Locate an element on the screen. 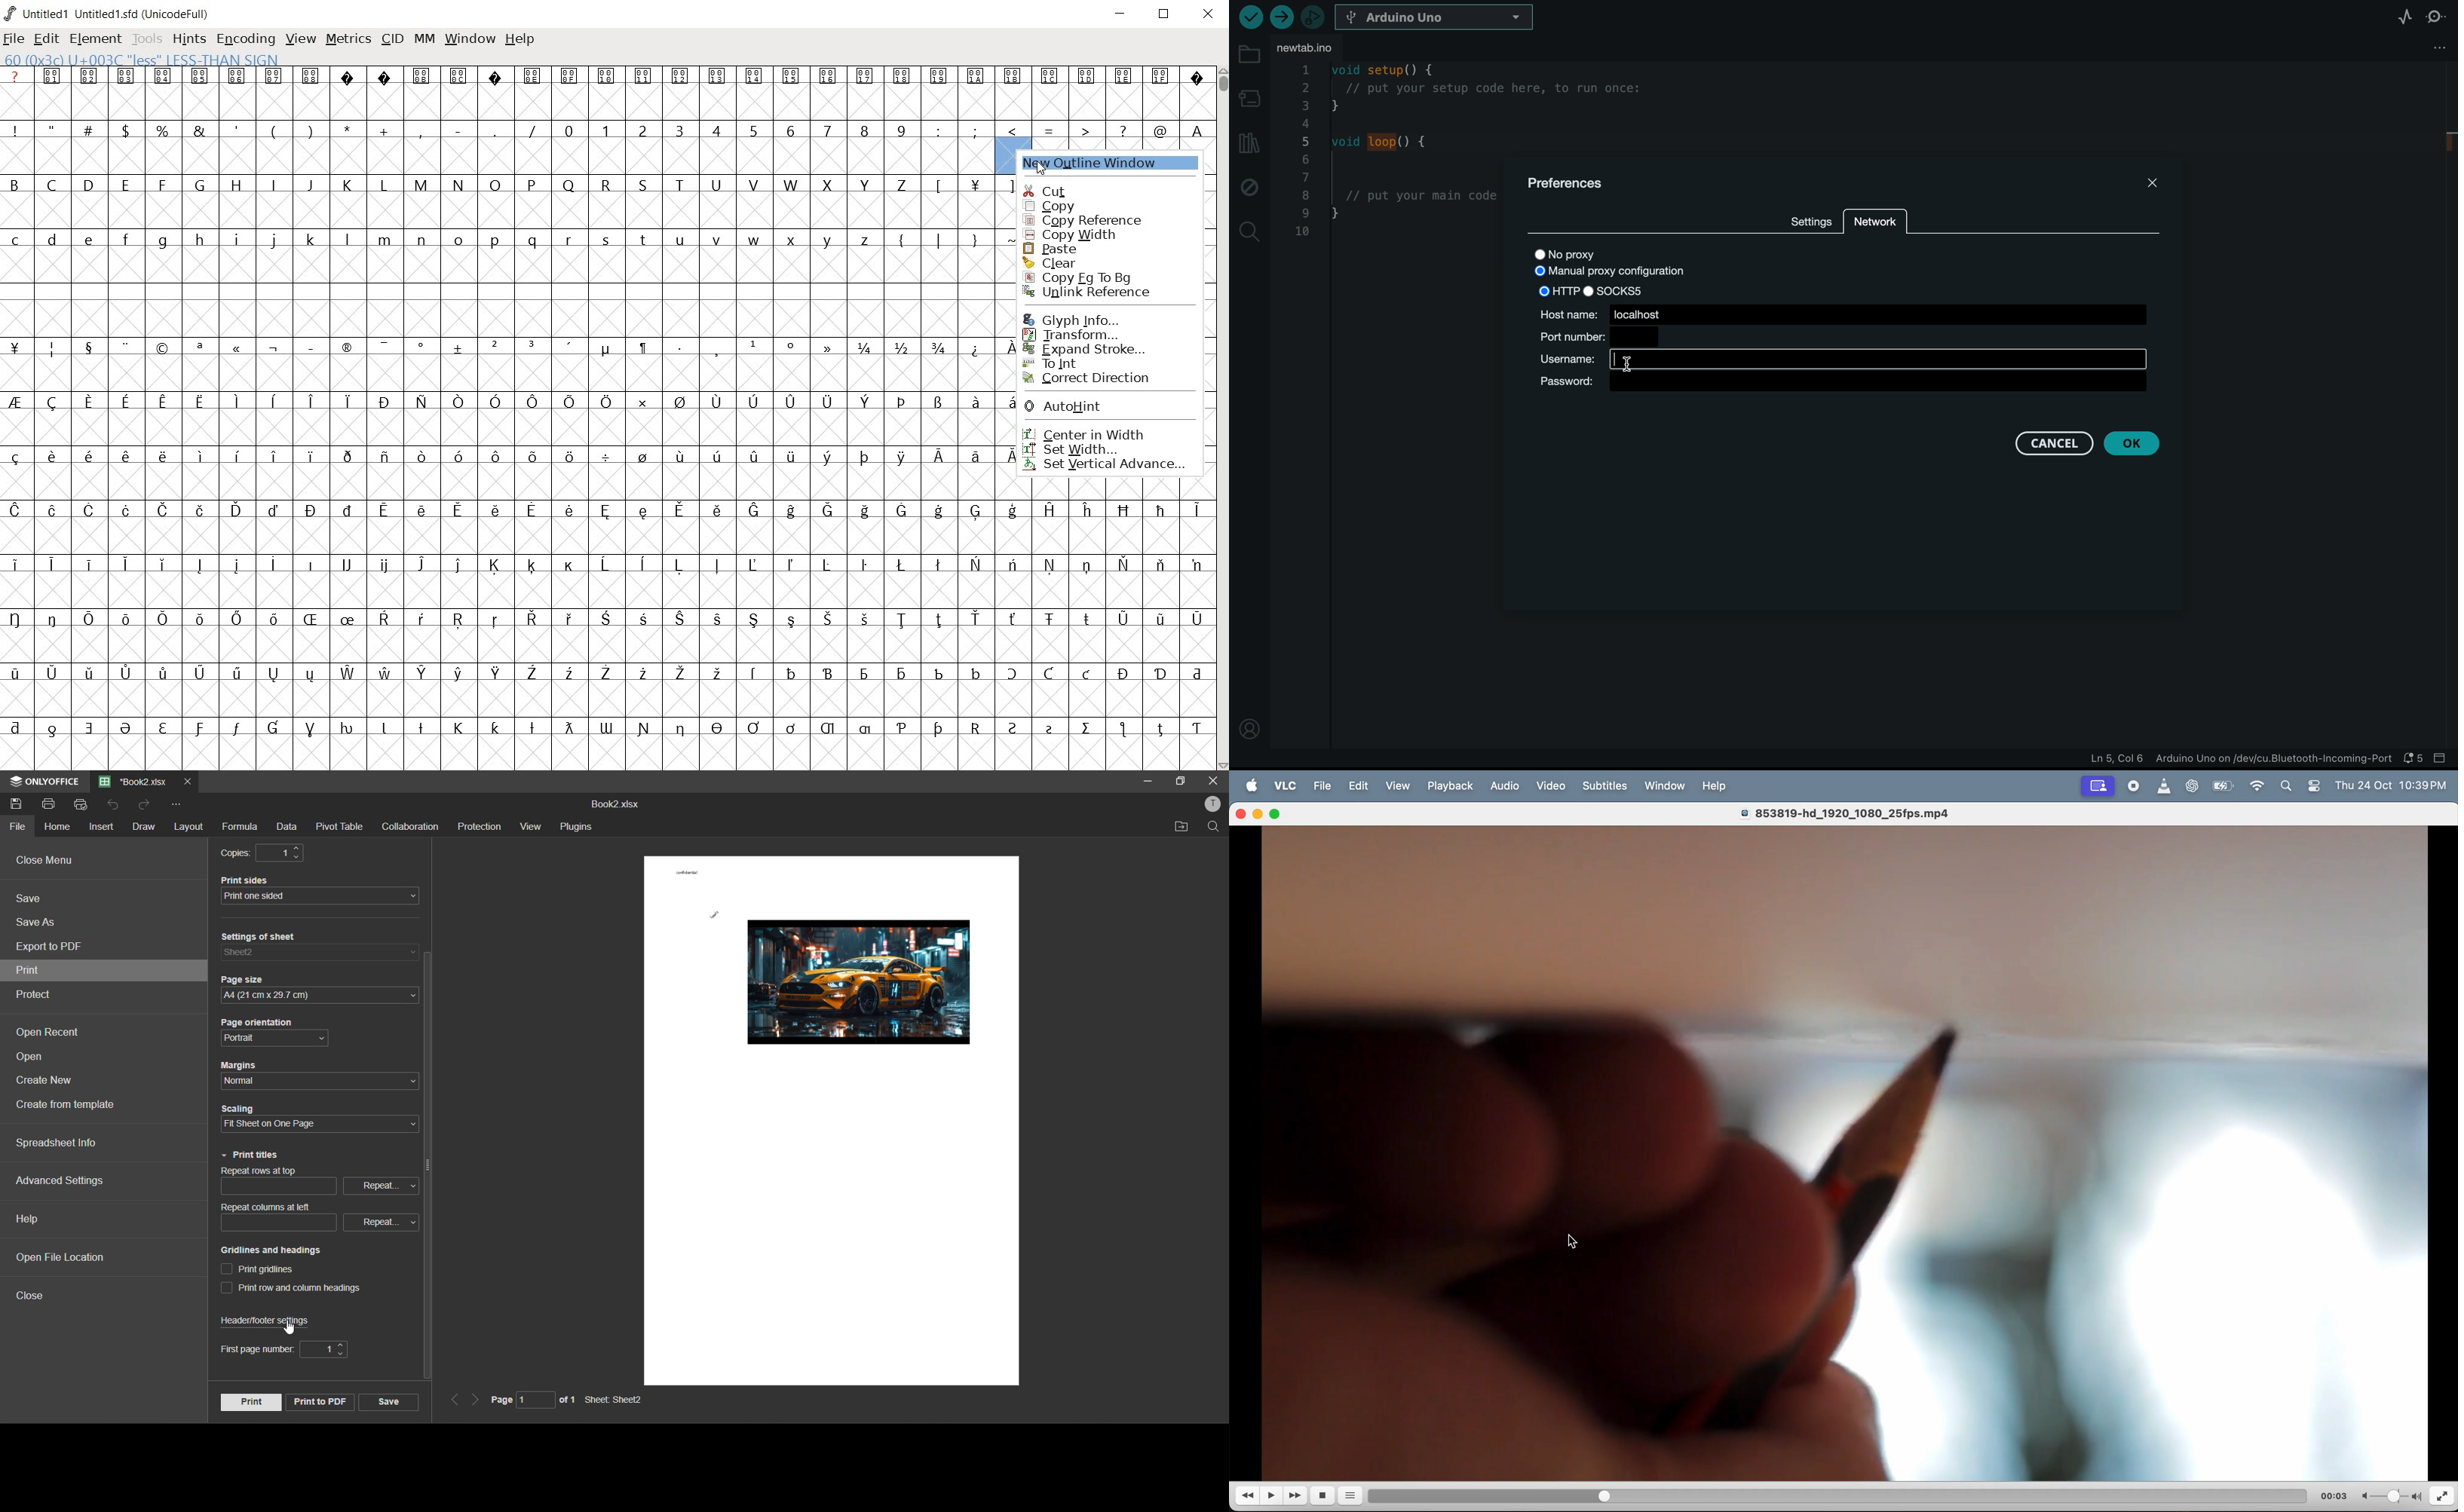 The width and height of the screenshot is (2464, 1512). small letter c - z is located at coordinates (440, 238).